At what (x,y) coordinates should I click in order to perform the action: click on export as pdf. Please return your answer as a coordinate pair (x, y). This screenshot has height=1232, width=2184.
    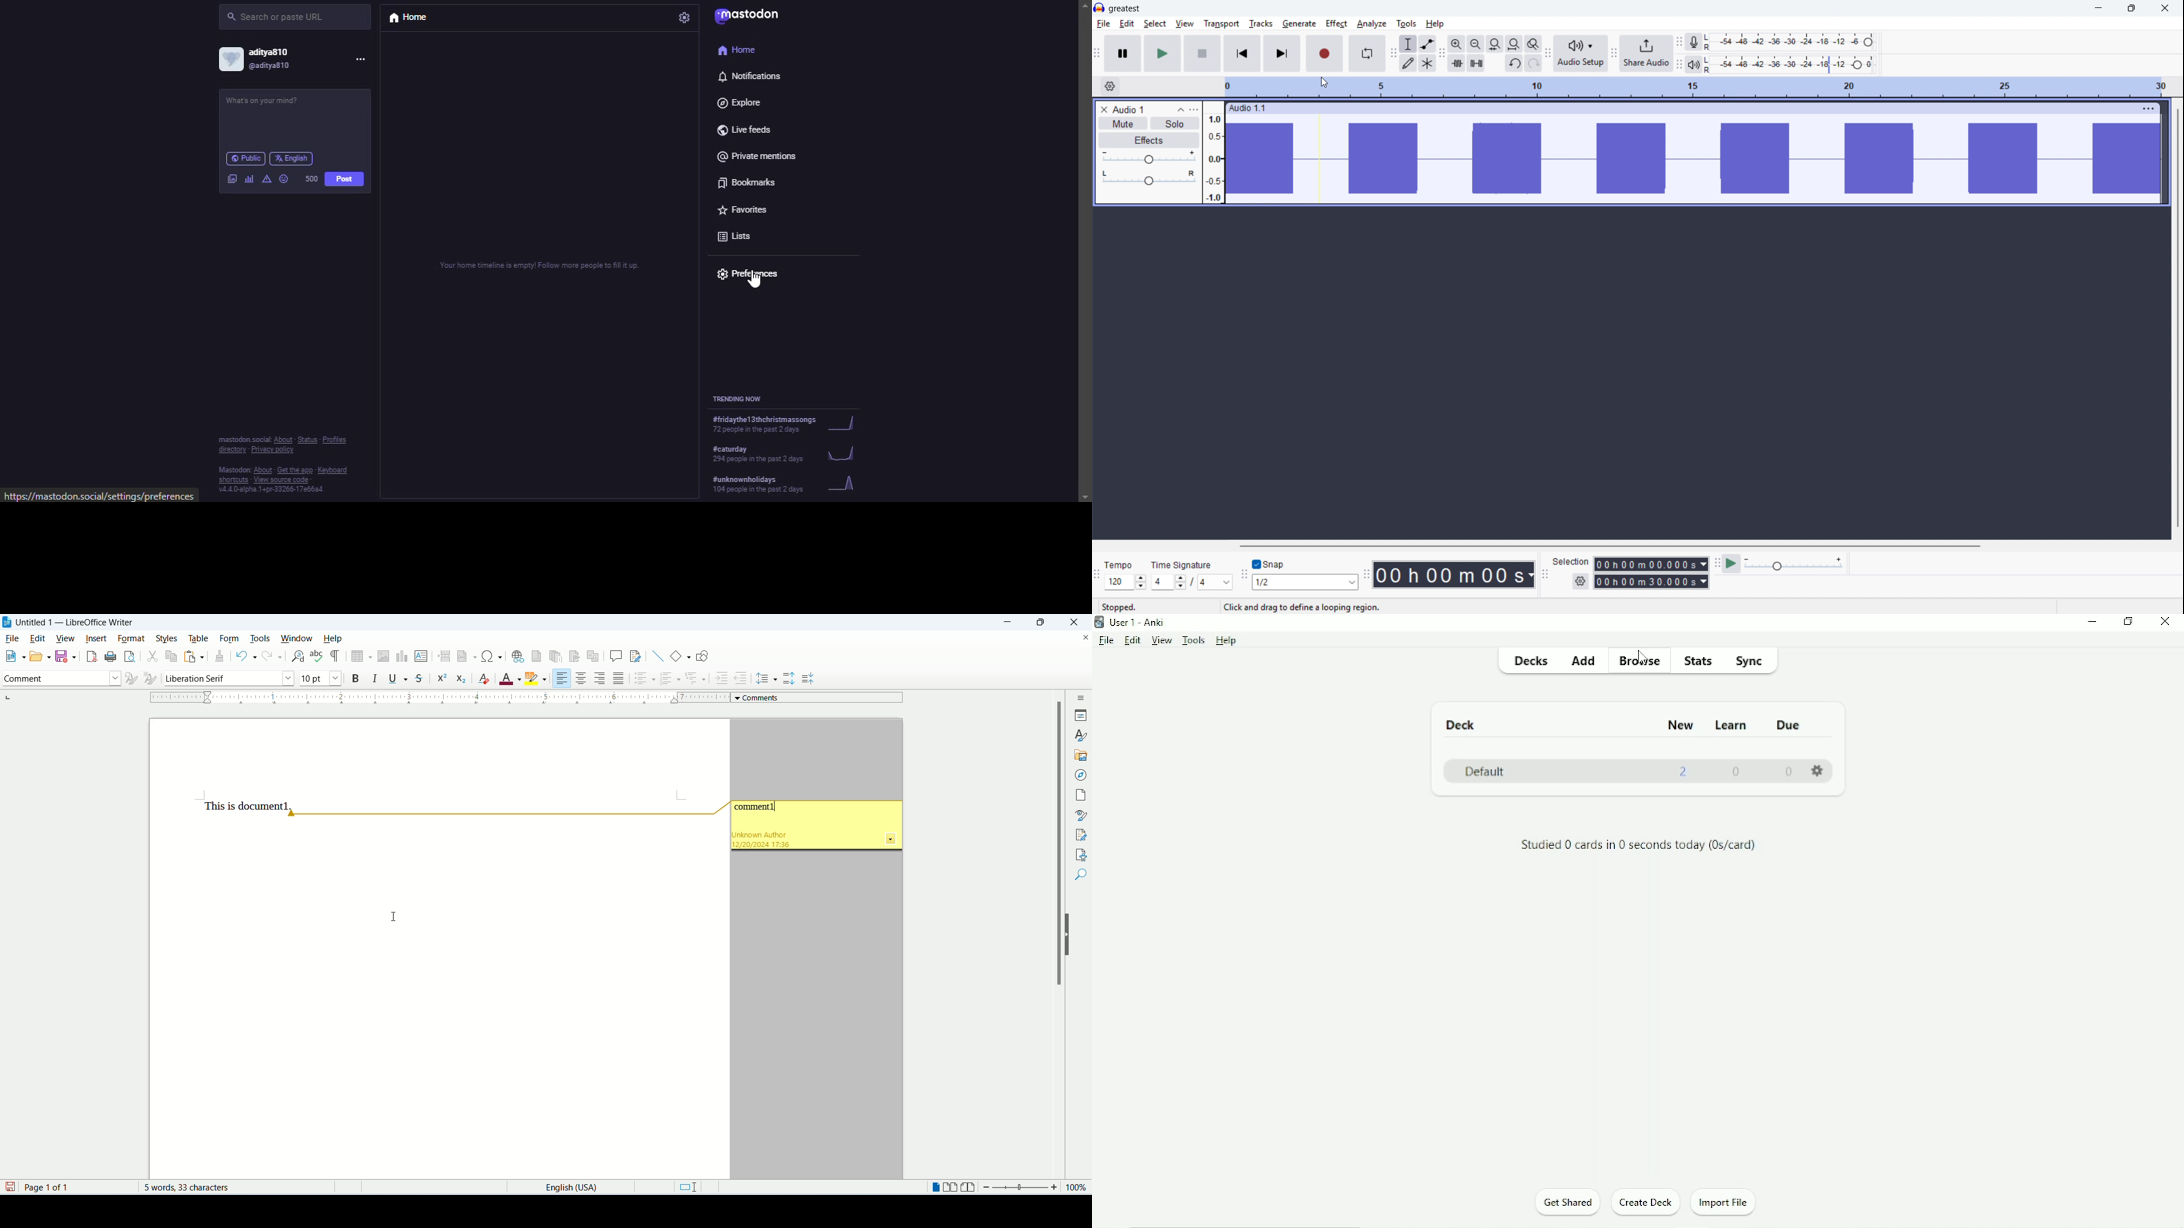
    Looking at the image, I should click on (90, 656).